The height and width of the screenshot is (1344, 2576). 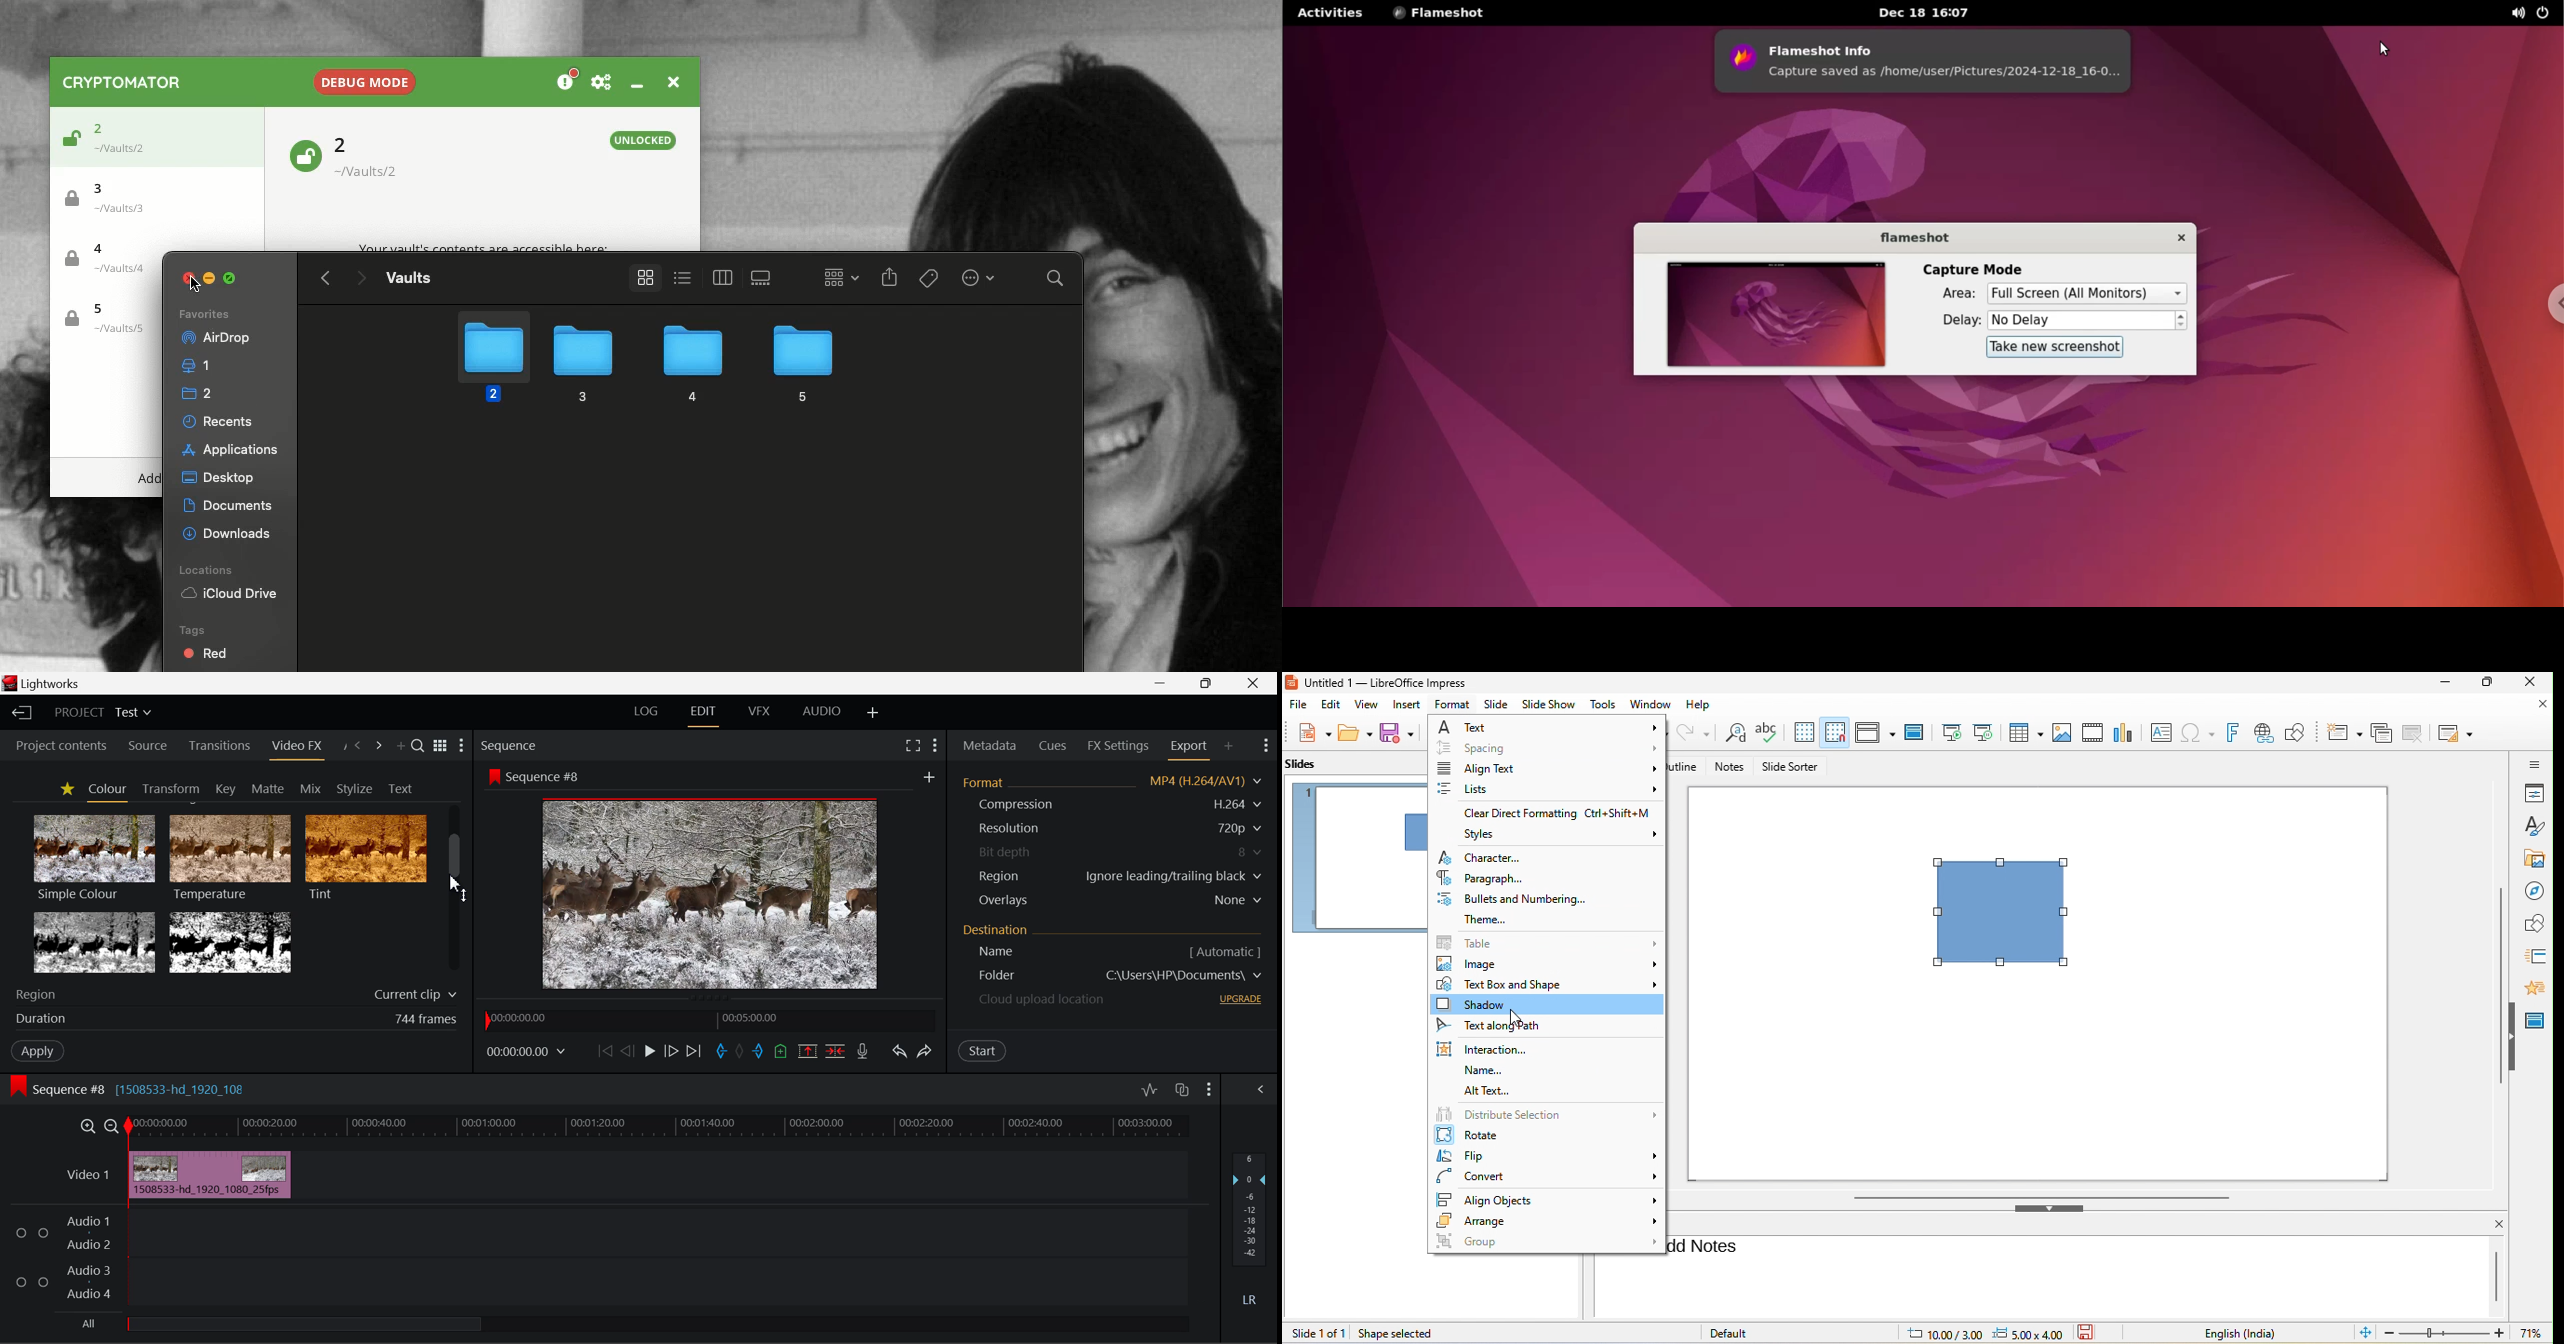 I want to click on vertical scroll bar, so click(x=2499, y=987).